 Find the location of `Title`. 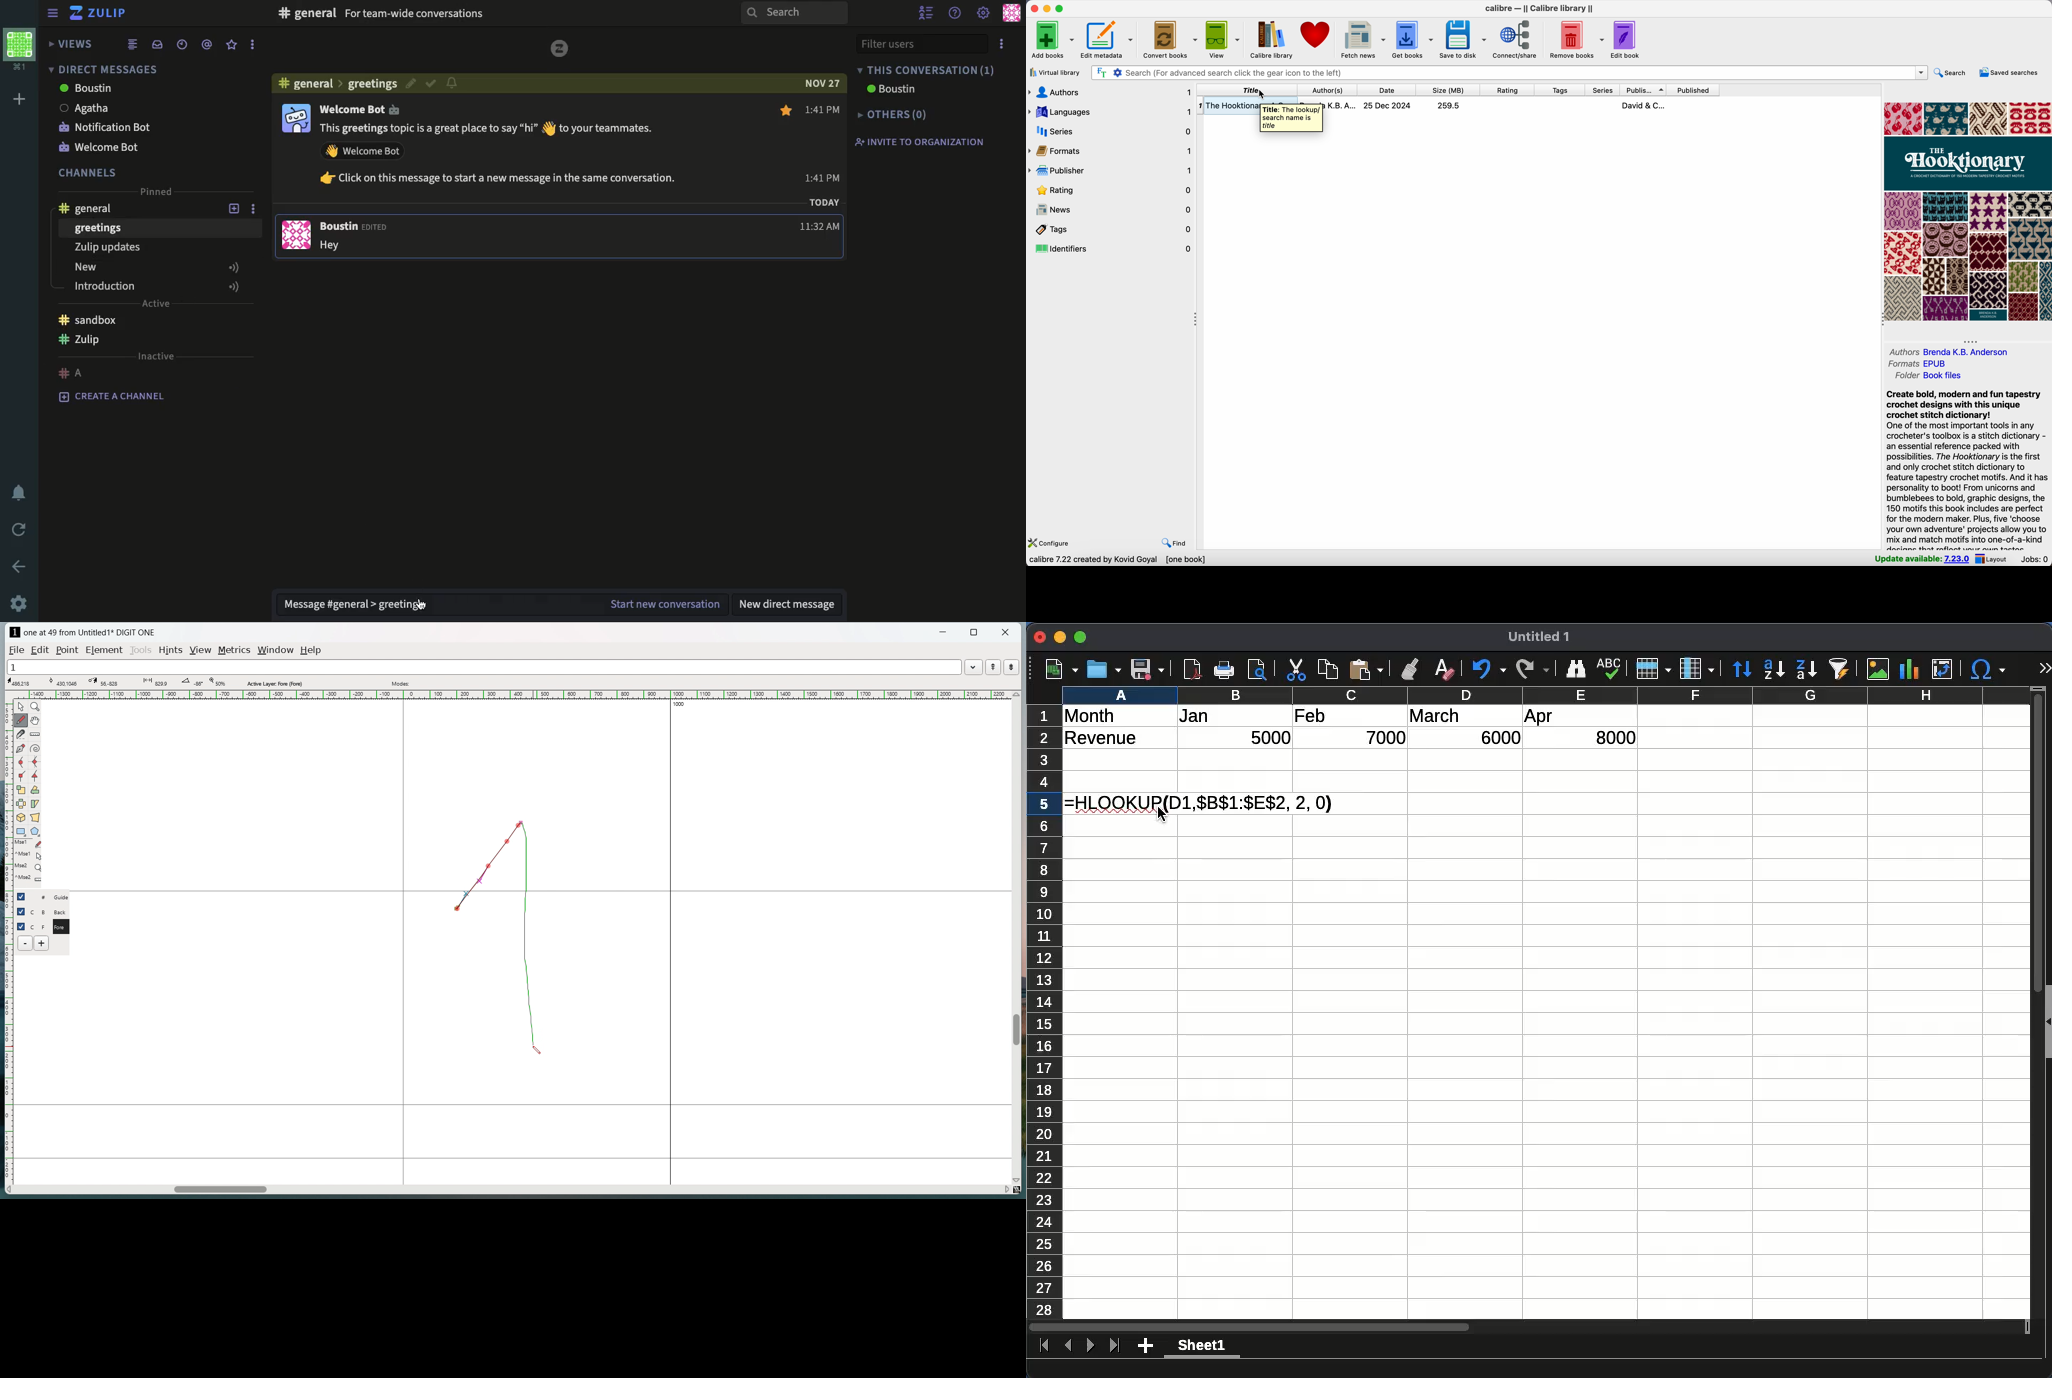

Title is located at coordinates (1246, 90).